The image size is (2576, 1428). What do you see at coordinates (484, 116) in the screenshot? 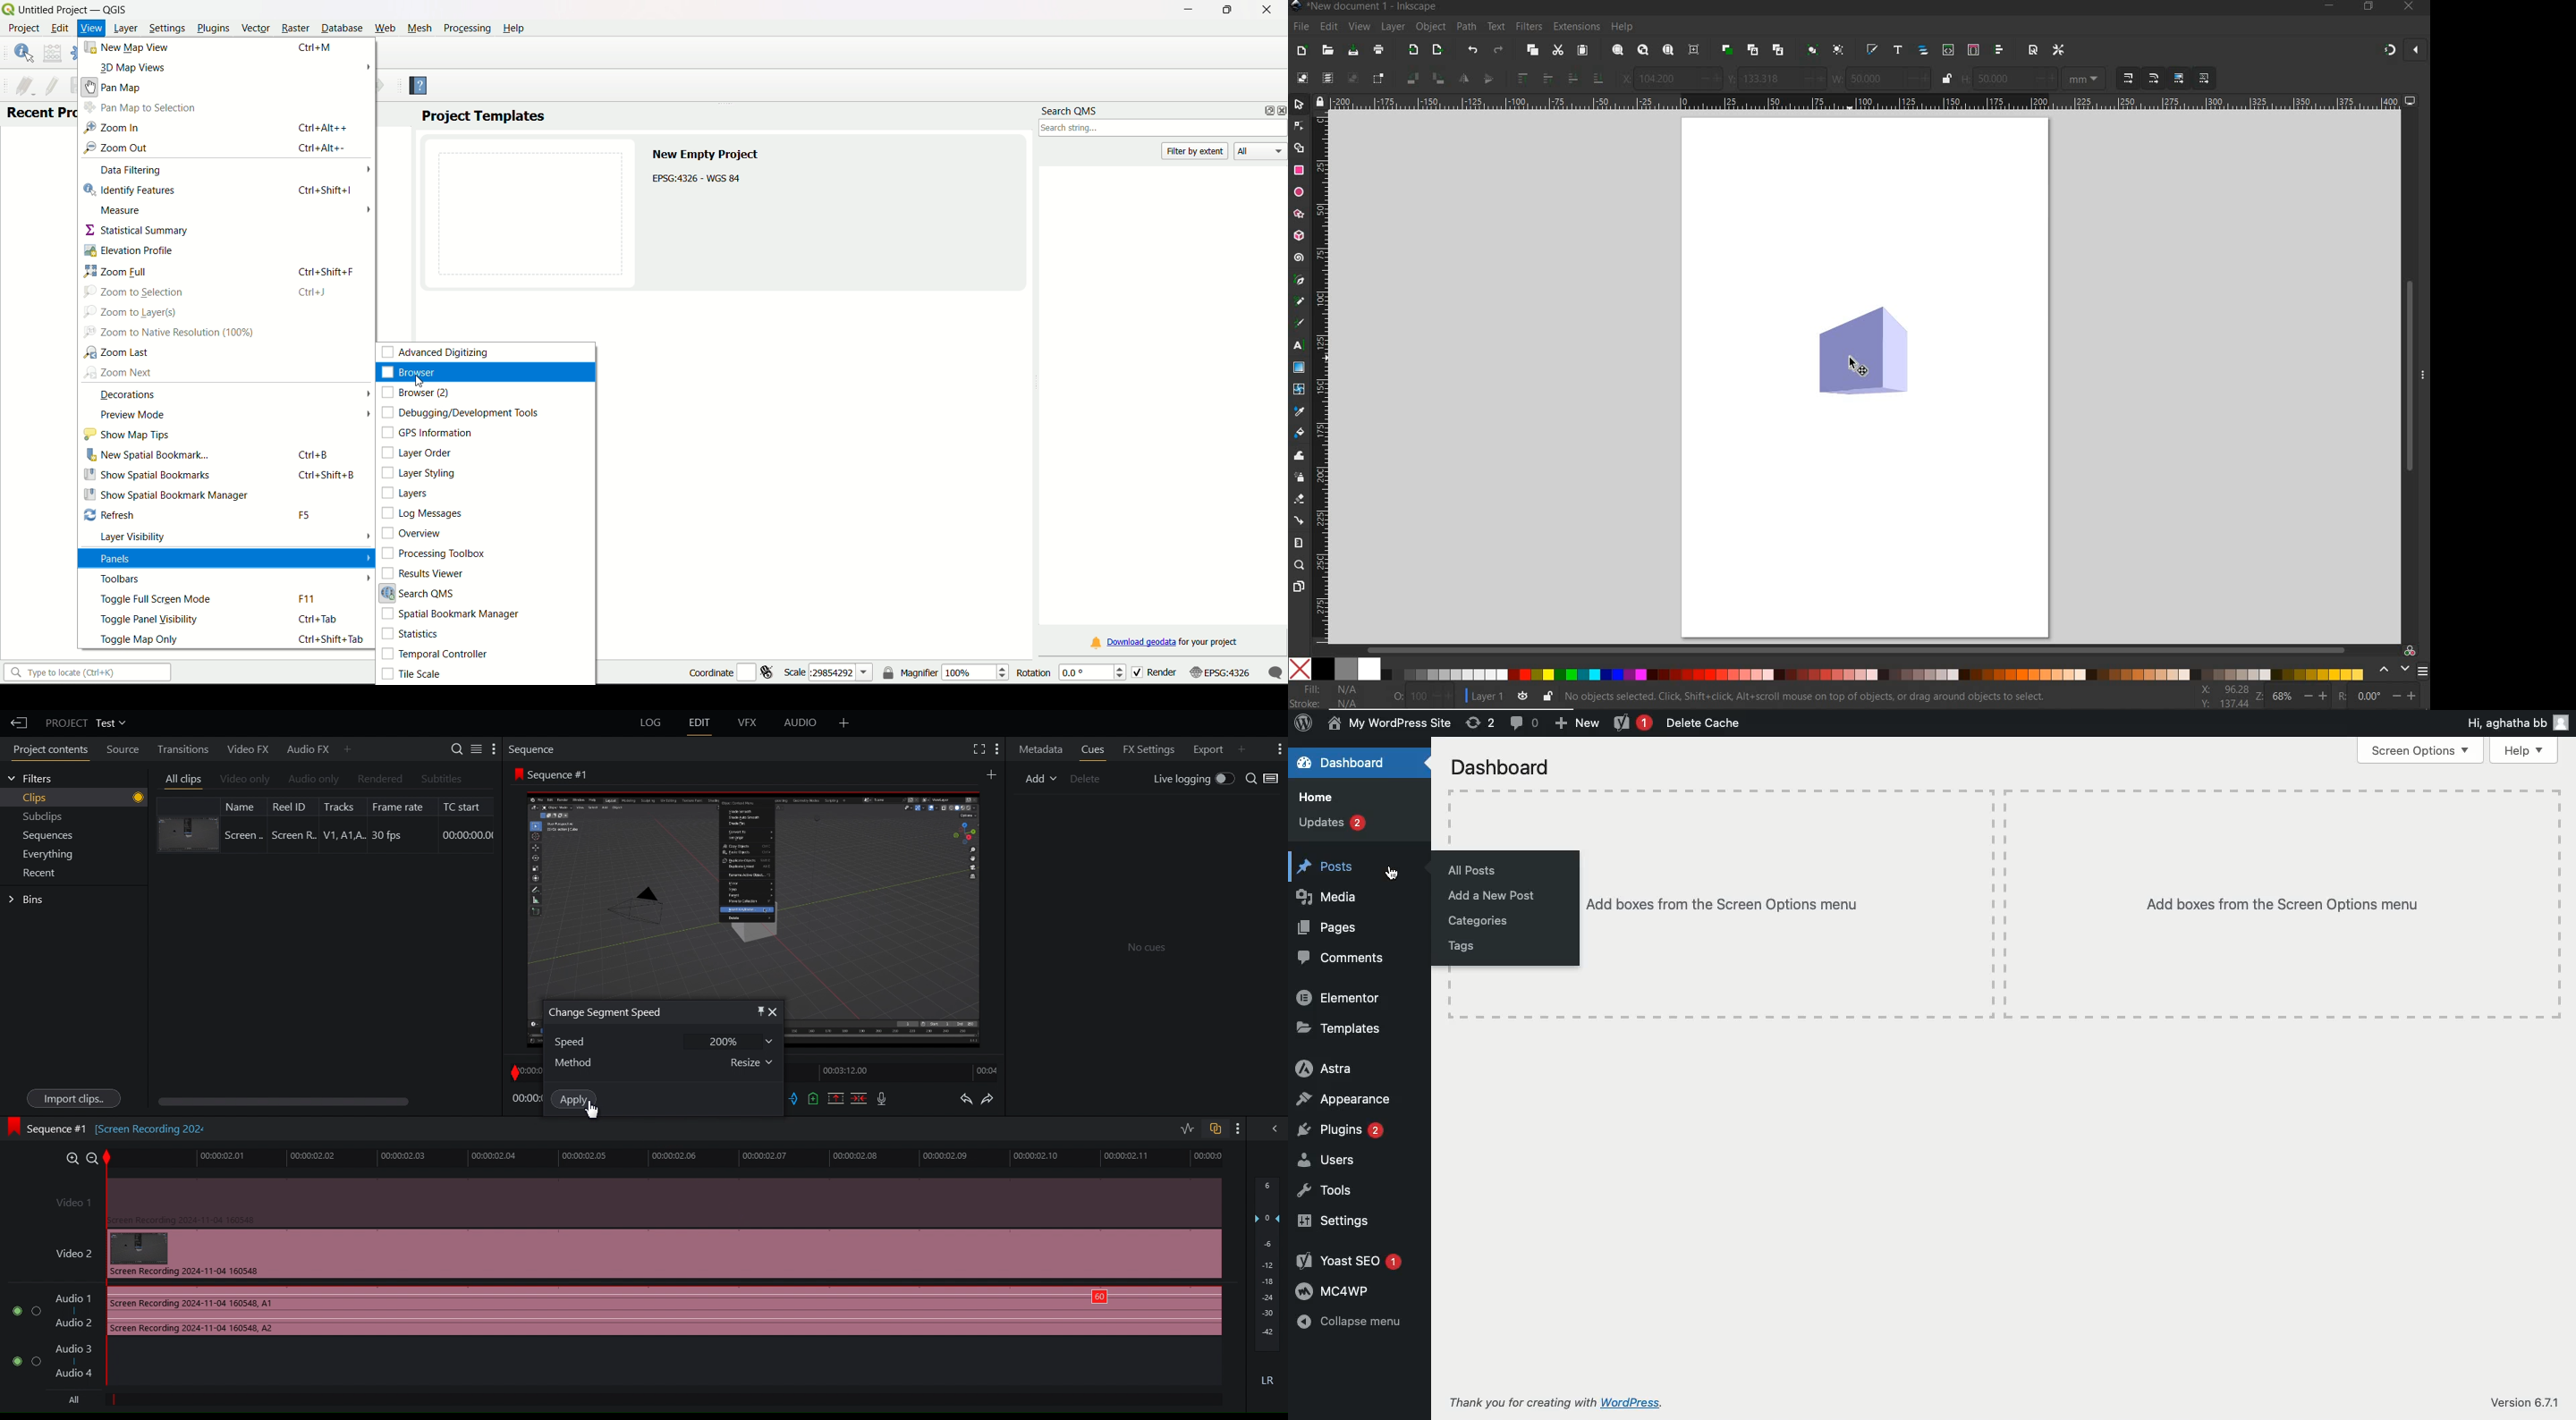
I see `project templates` at bounding box center [484, 116].